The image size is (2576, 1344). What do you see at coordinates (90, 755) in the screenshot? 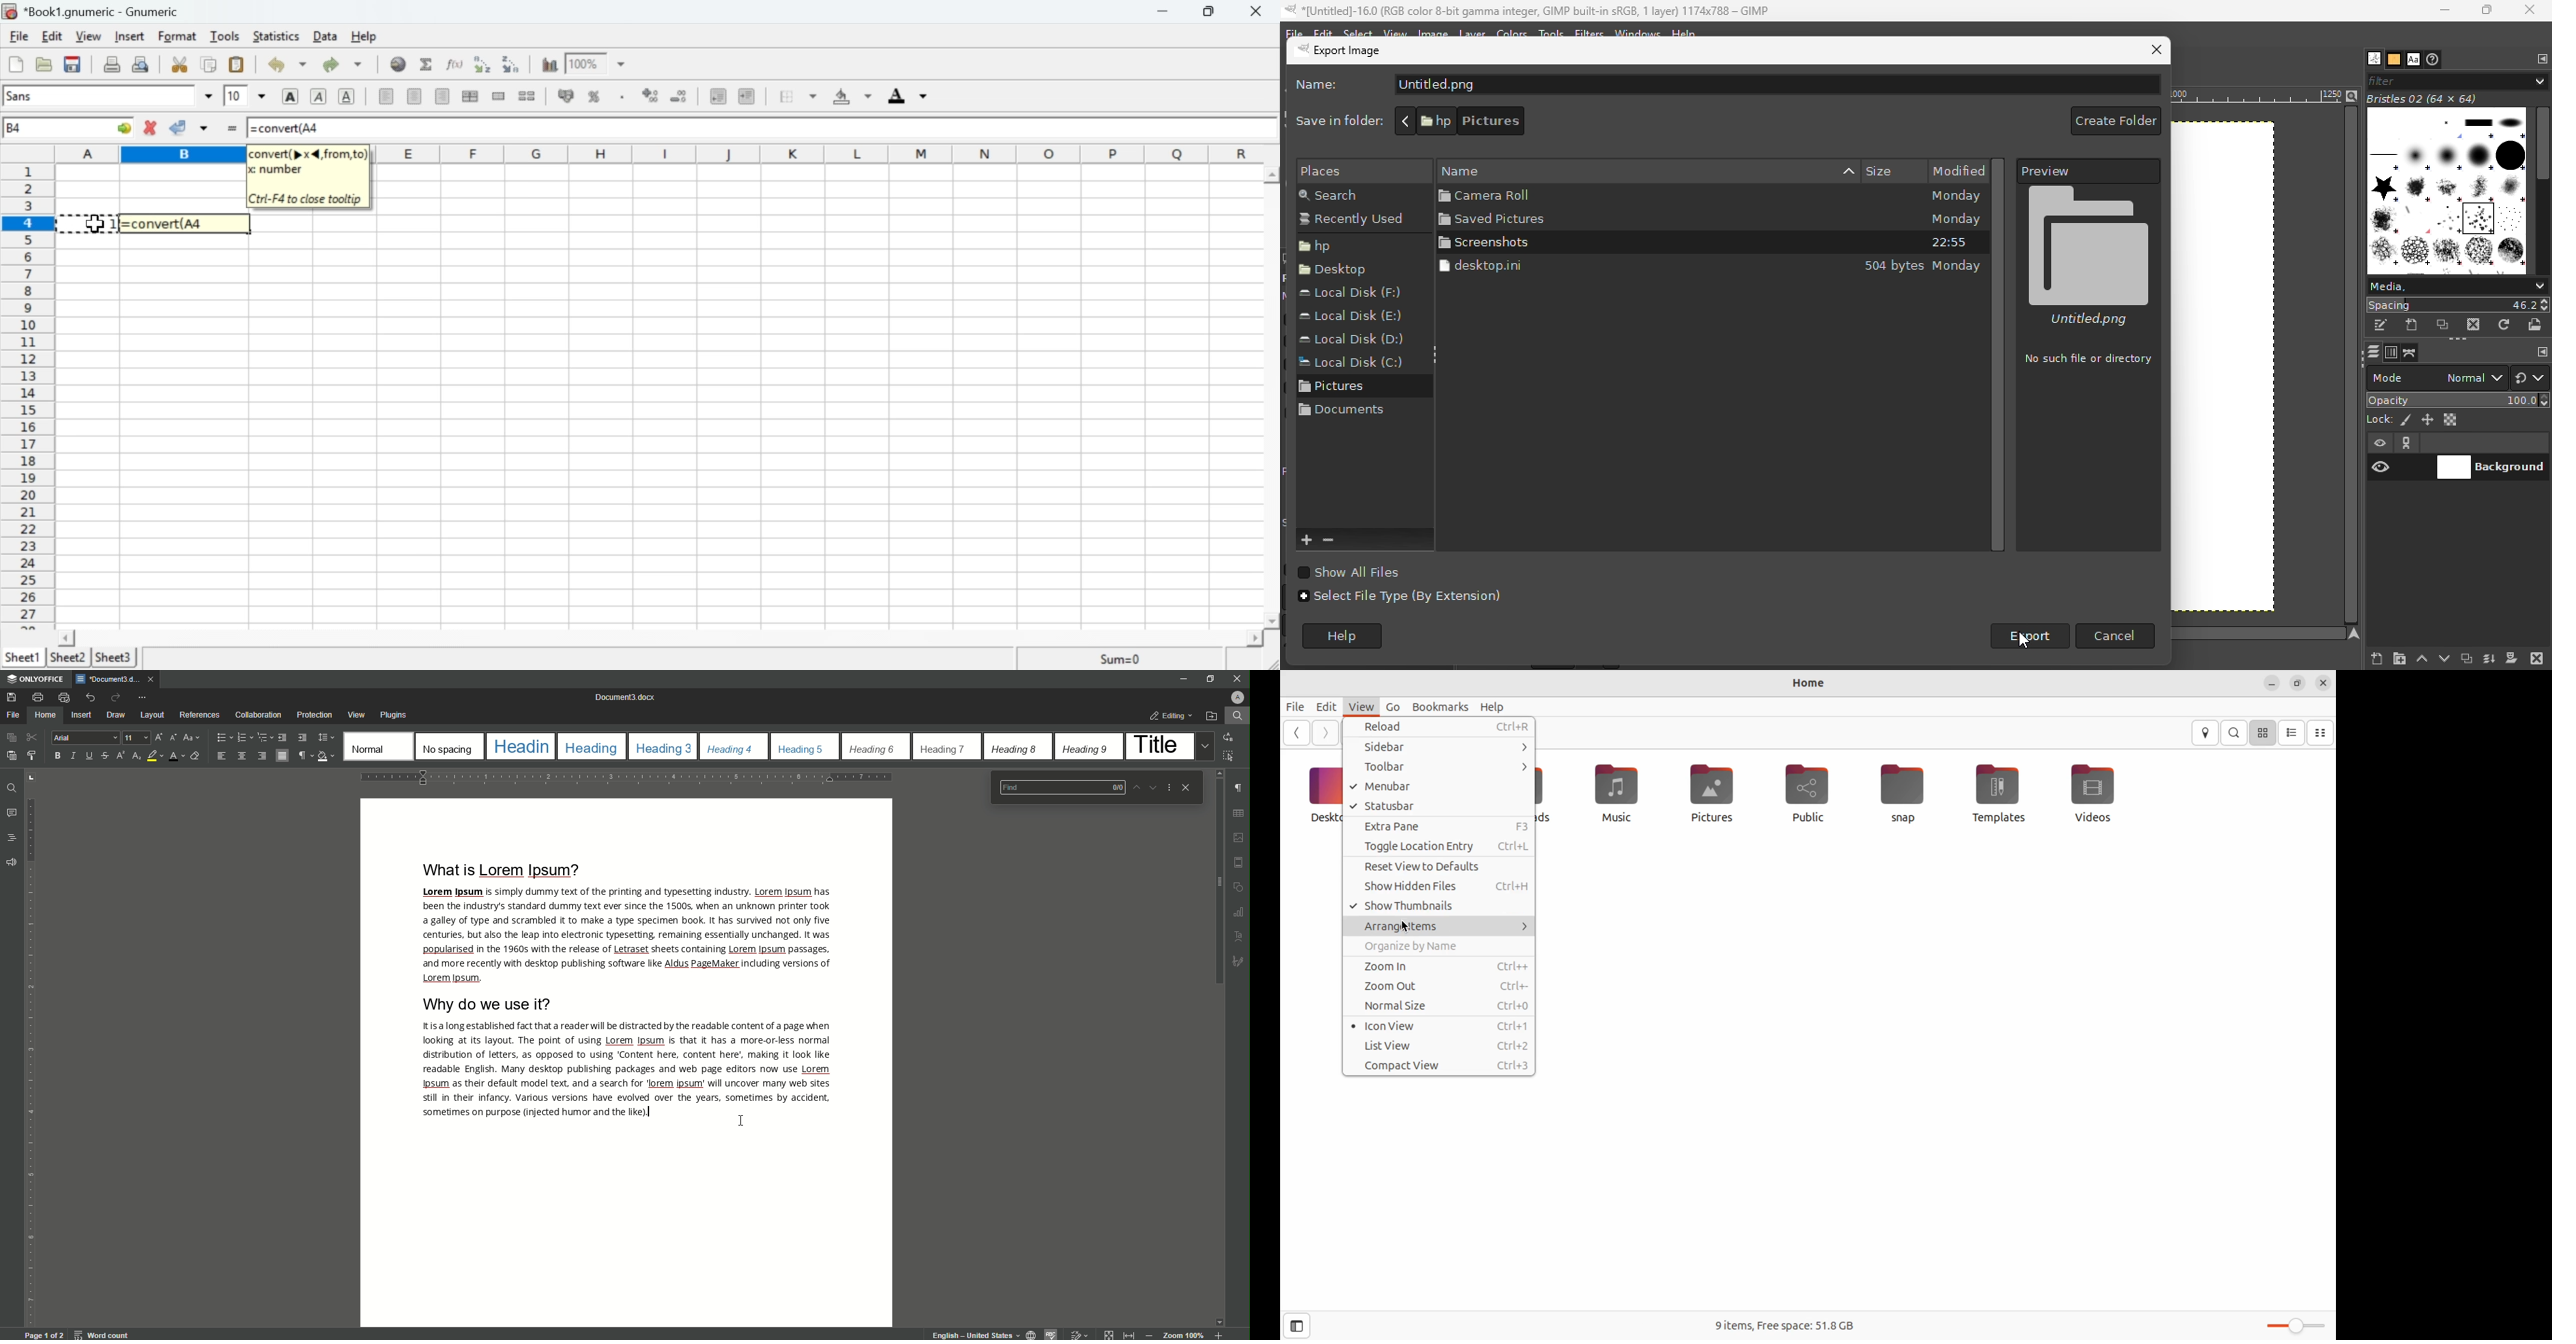
I see `Underline` at bounding box center [90, 755].